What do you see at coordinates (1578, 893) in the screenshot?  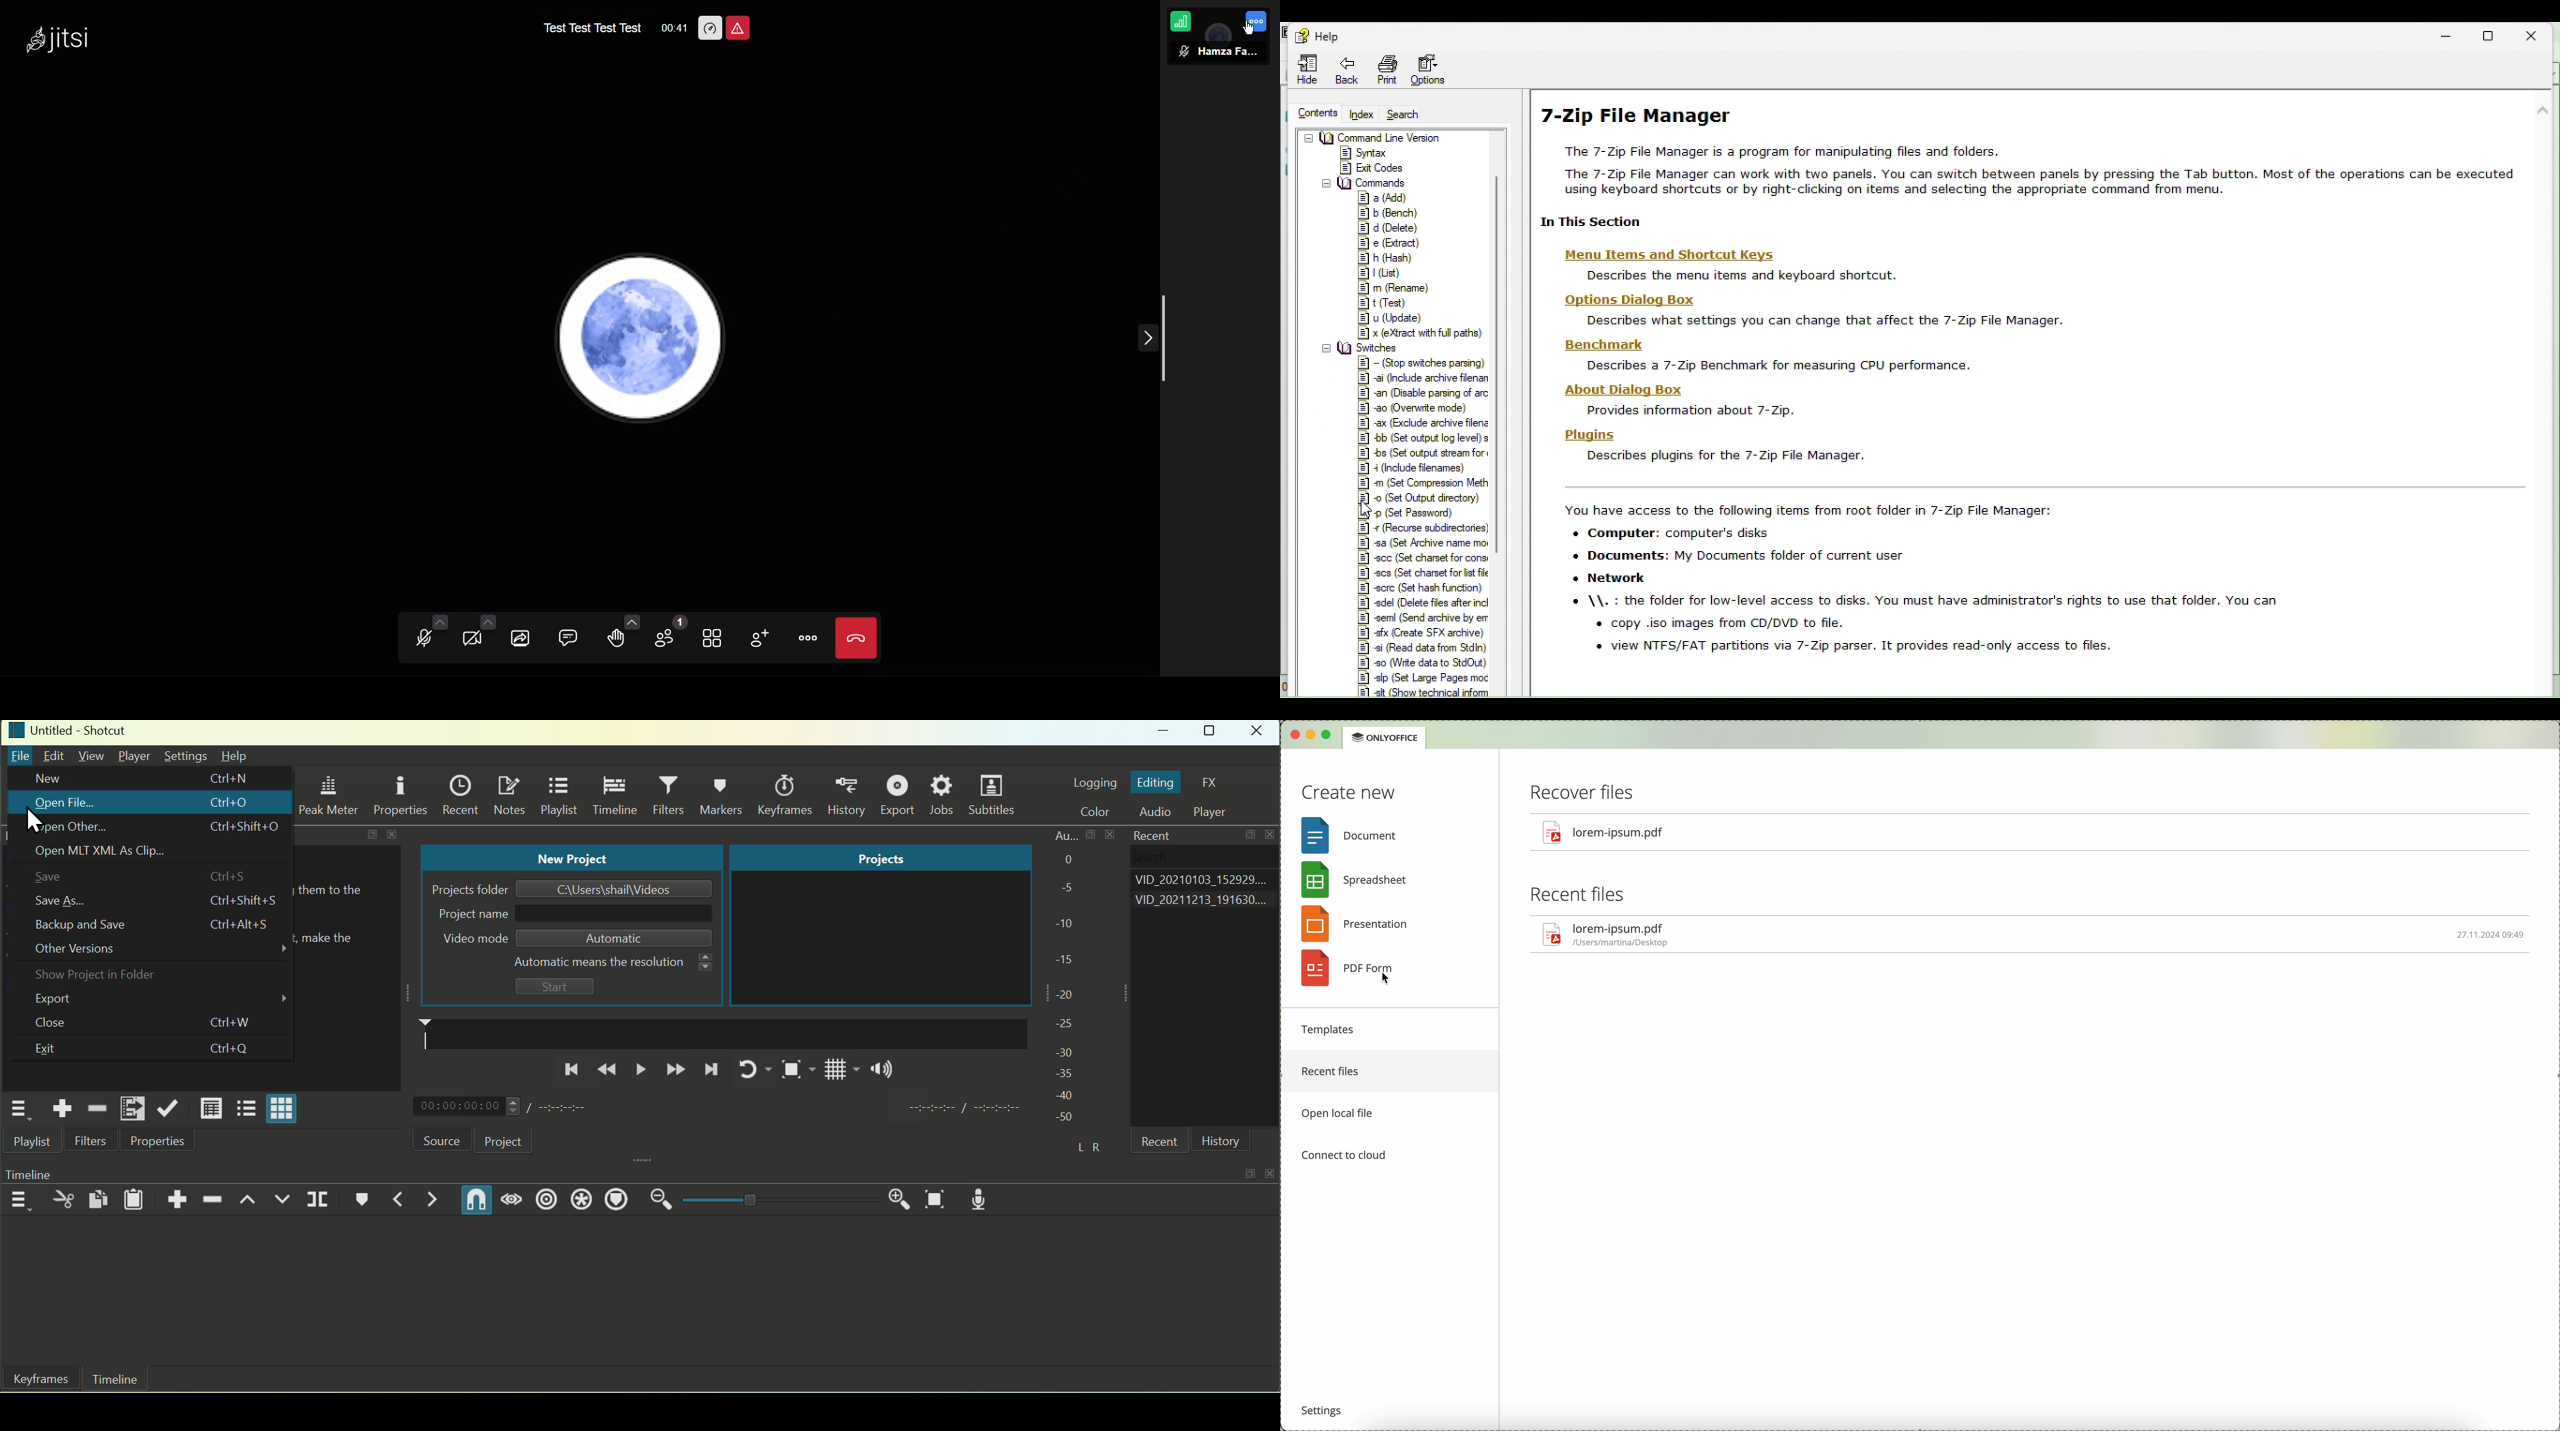 I see `recent file` at bounding box center [1578, 893].